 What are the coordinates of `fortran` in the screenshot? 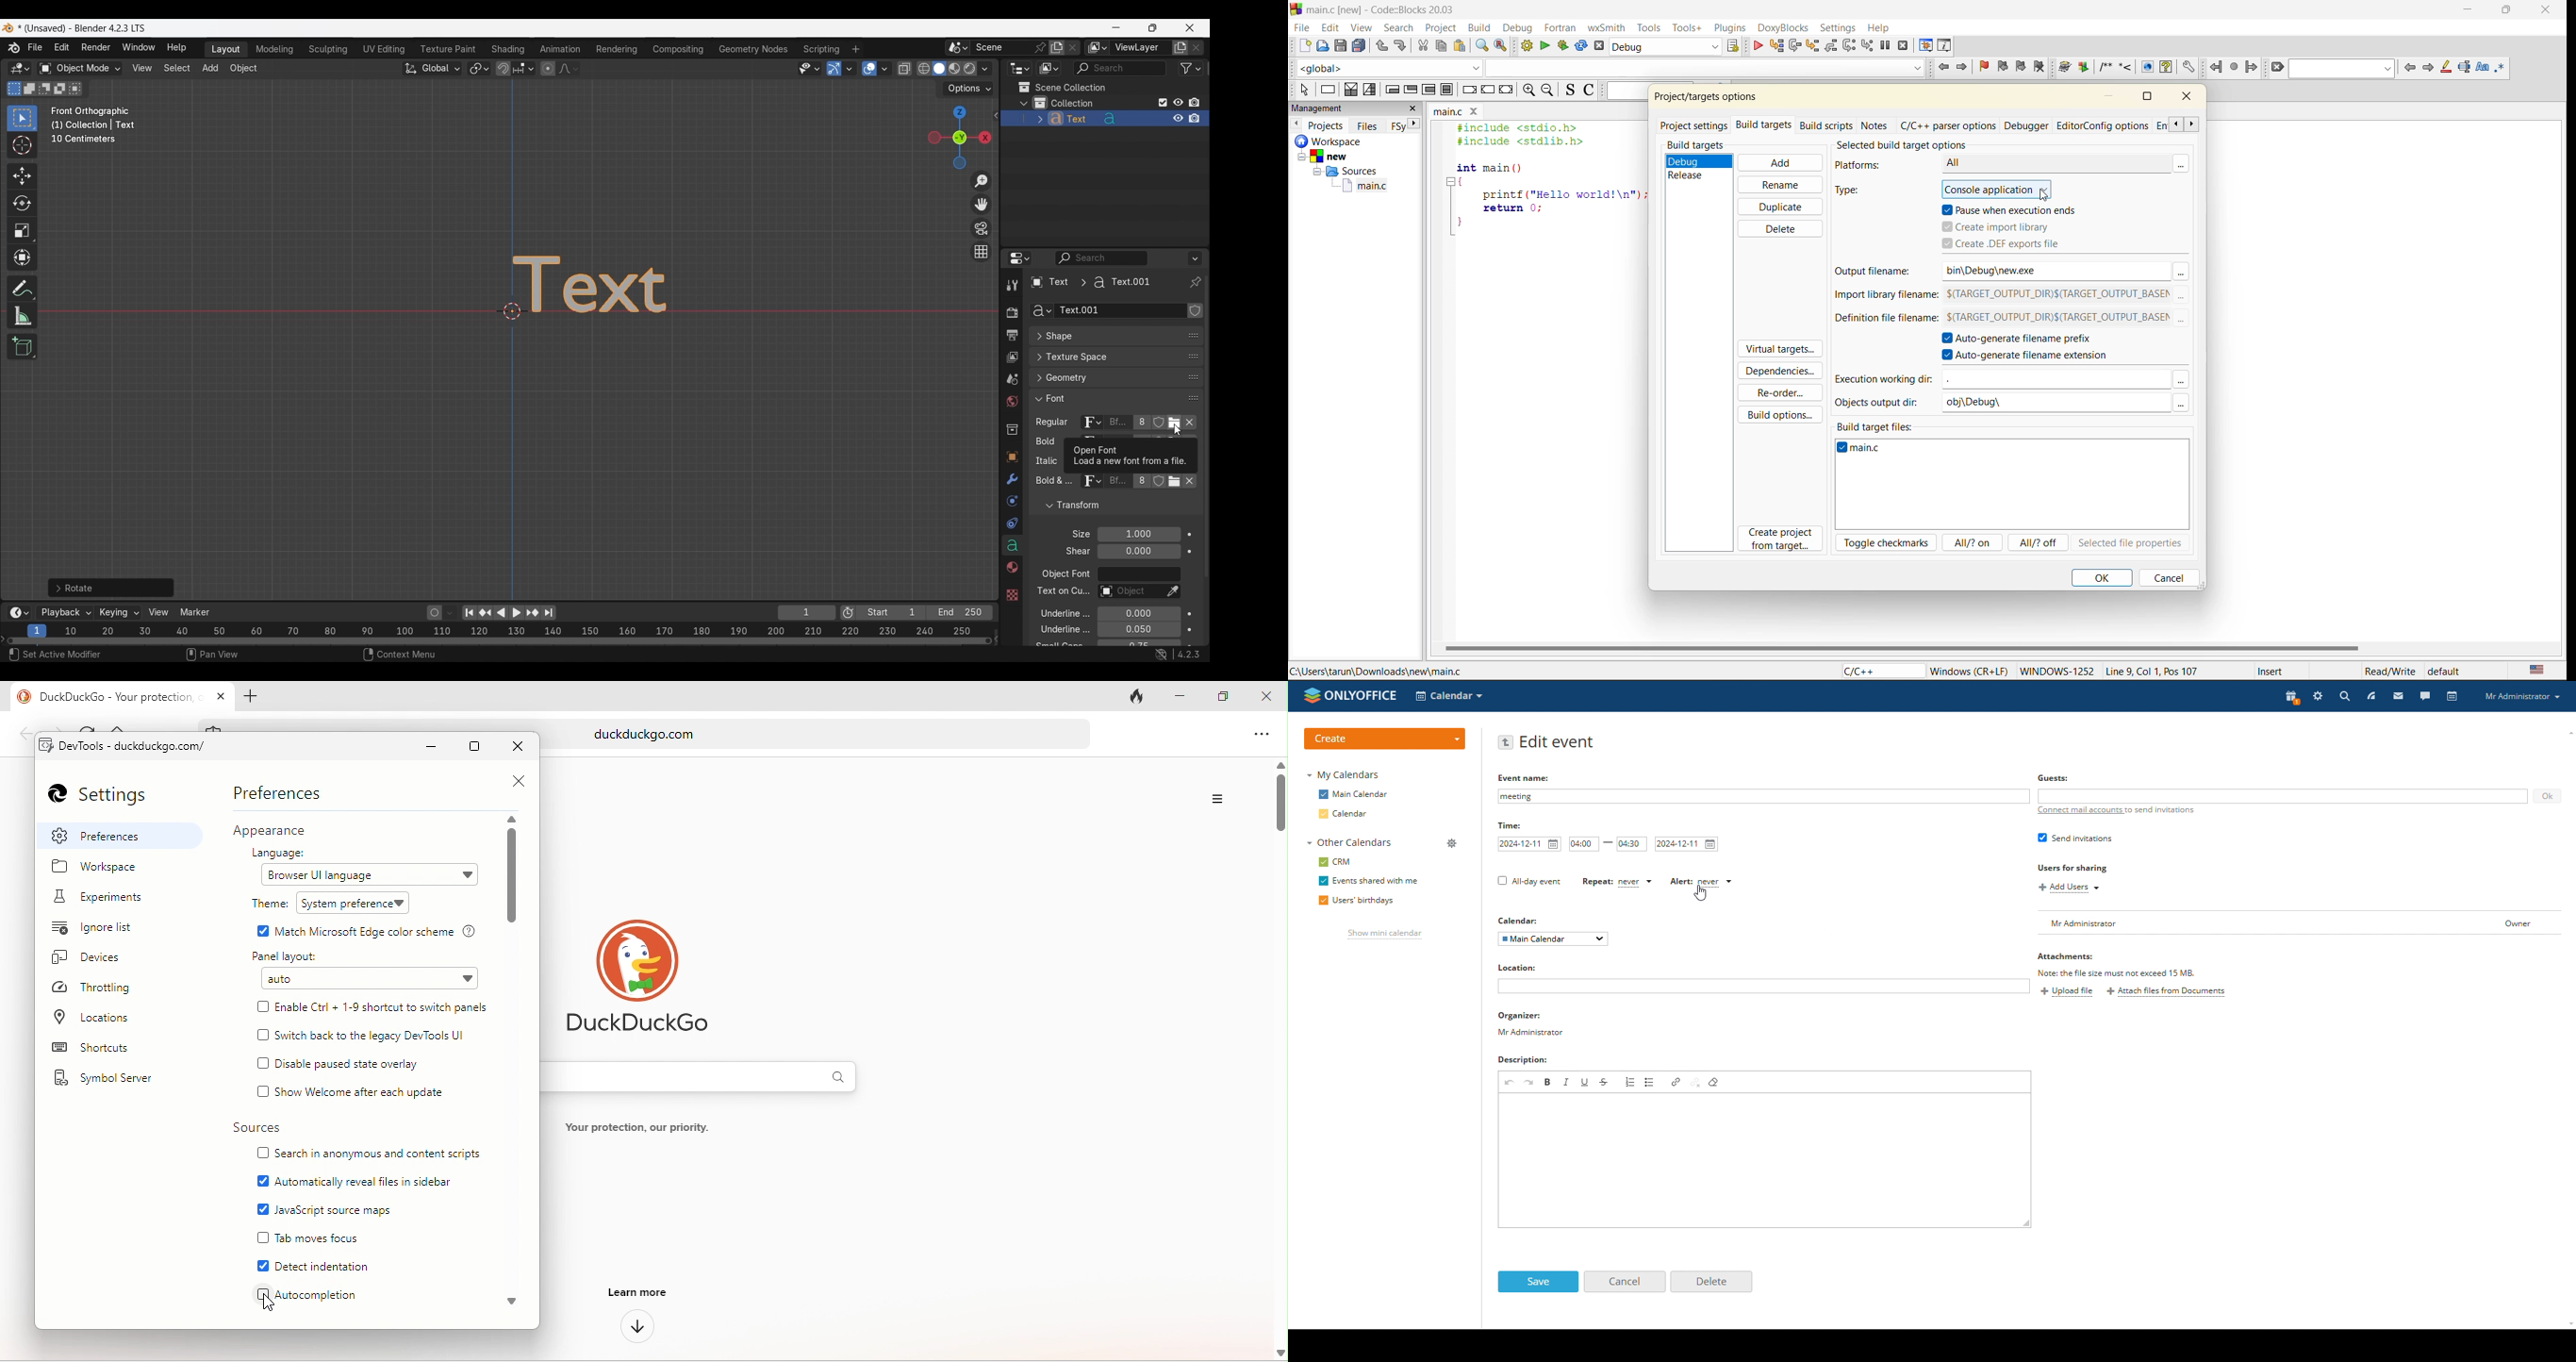 It's located at (1560, 26).